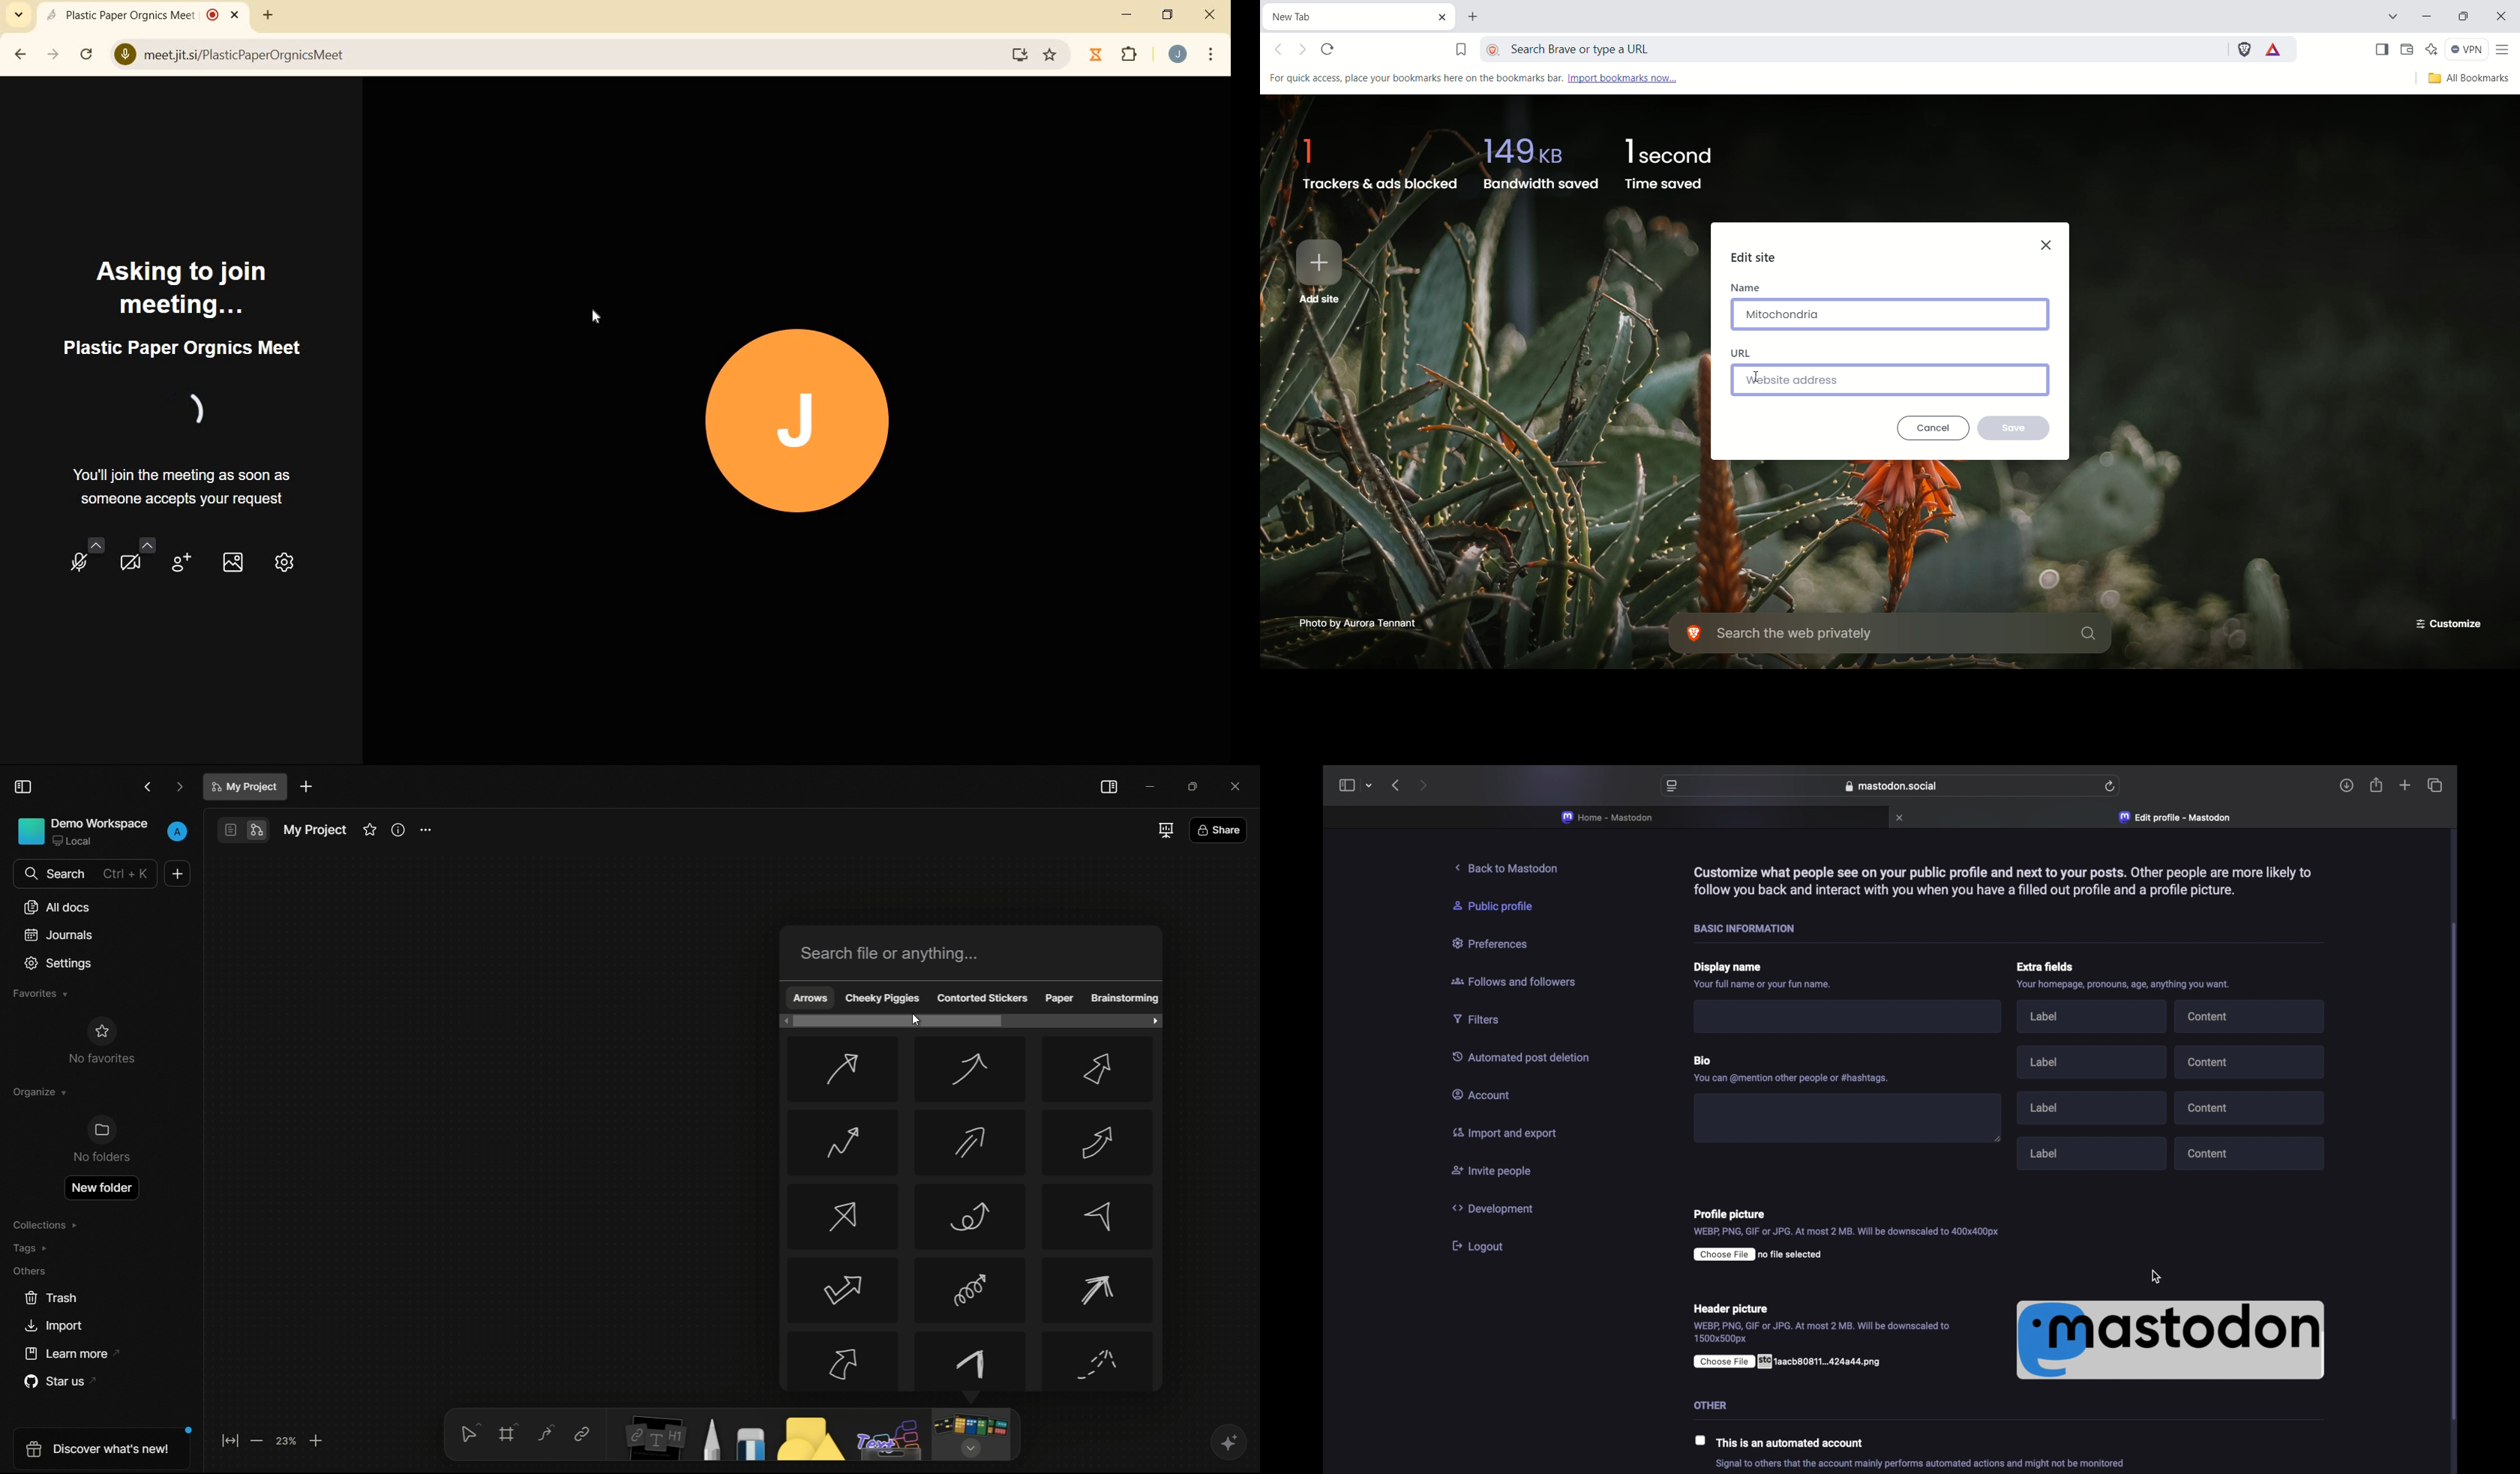 The image size is (2520, 1484). What do you see at coordinates (2172, 1341) in the screenshot?
I see `Logo` at bounding box center [2172, 1341].